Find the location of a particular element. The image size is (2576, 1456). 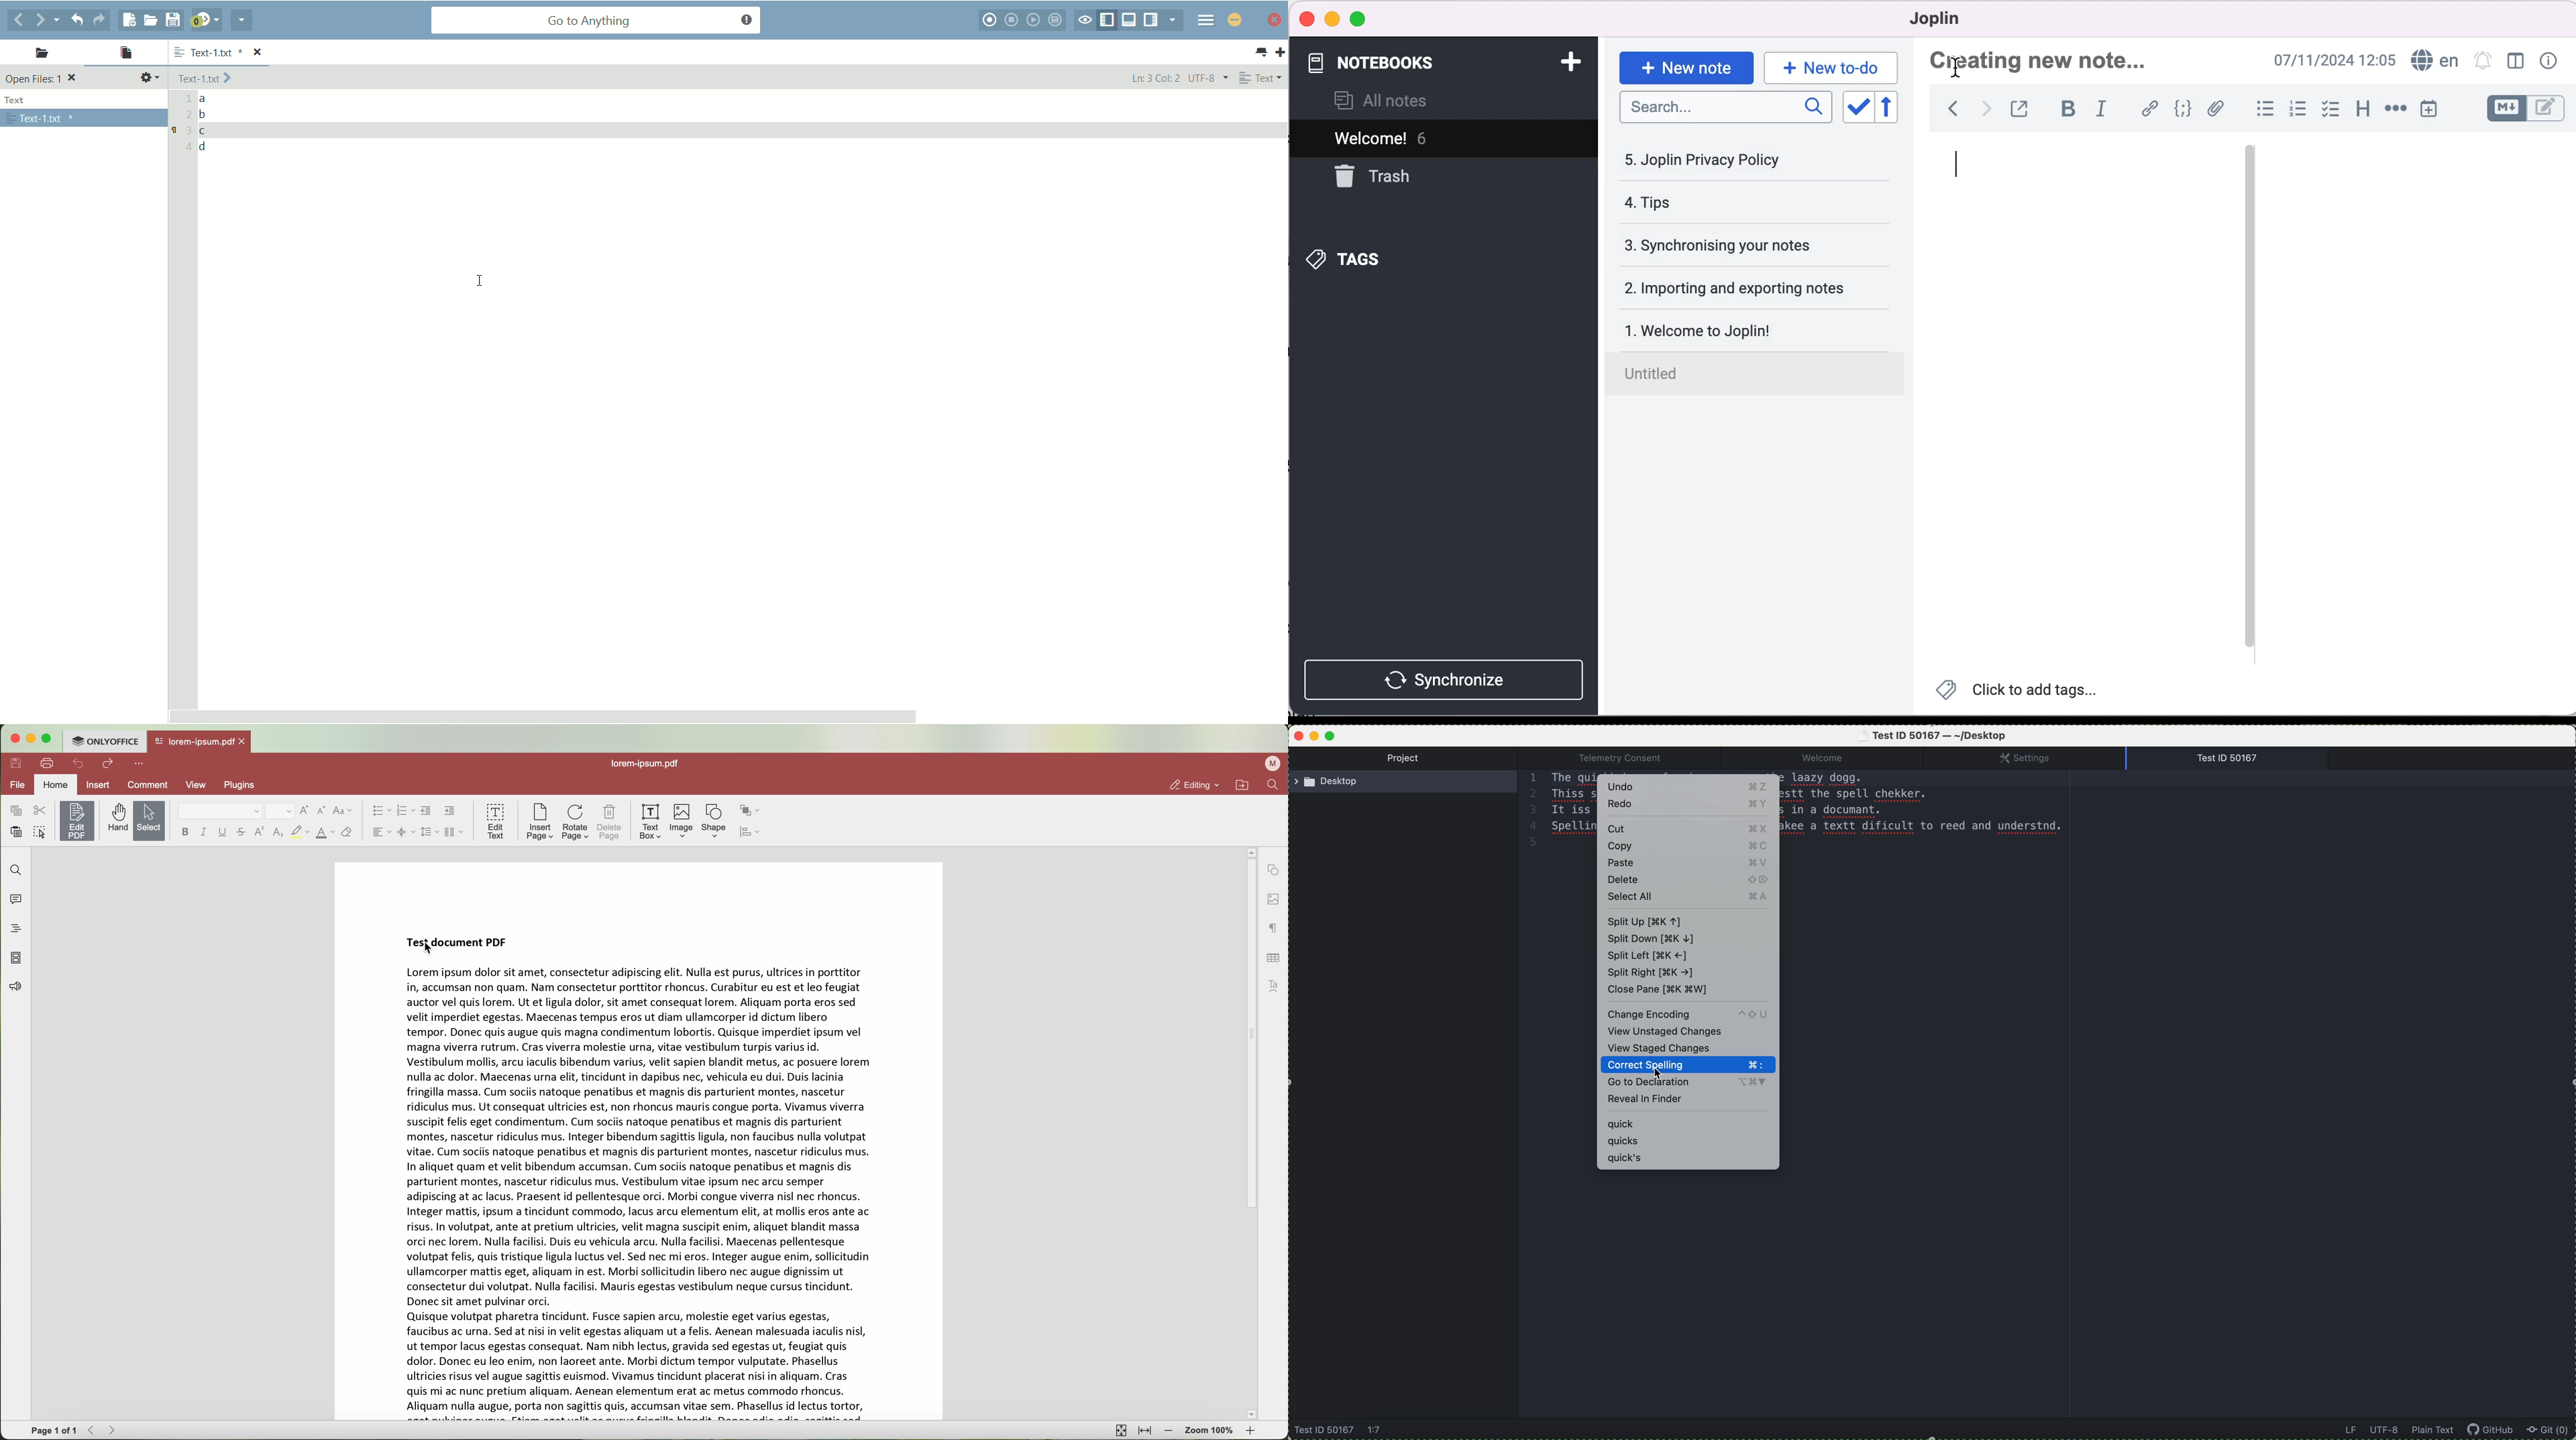

synchronize is located at coordinates (1447, 677).